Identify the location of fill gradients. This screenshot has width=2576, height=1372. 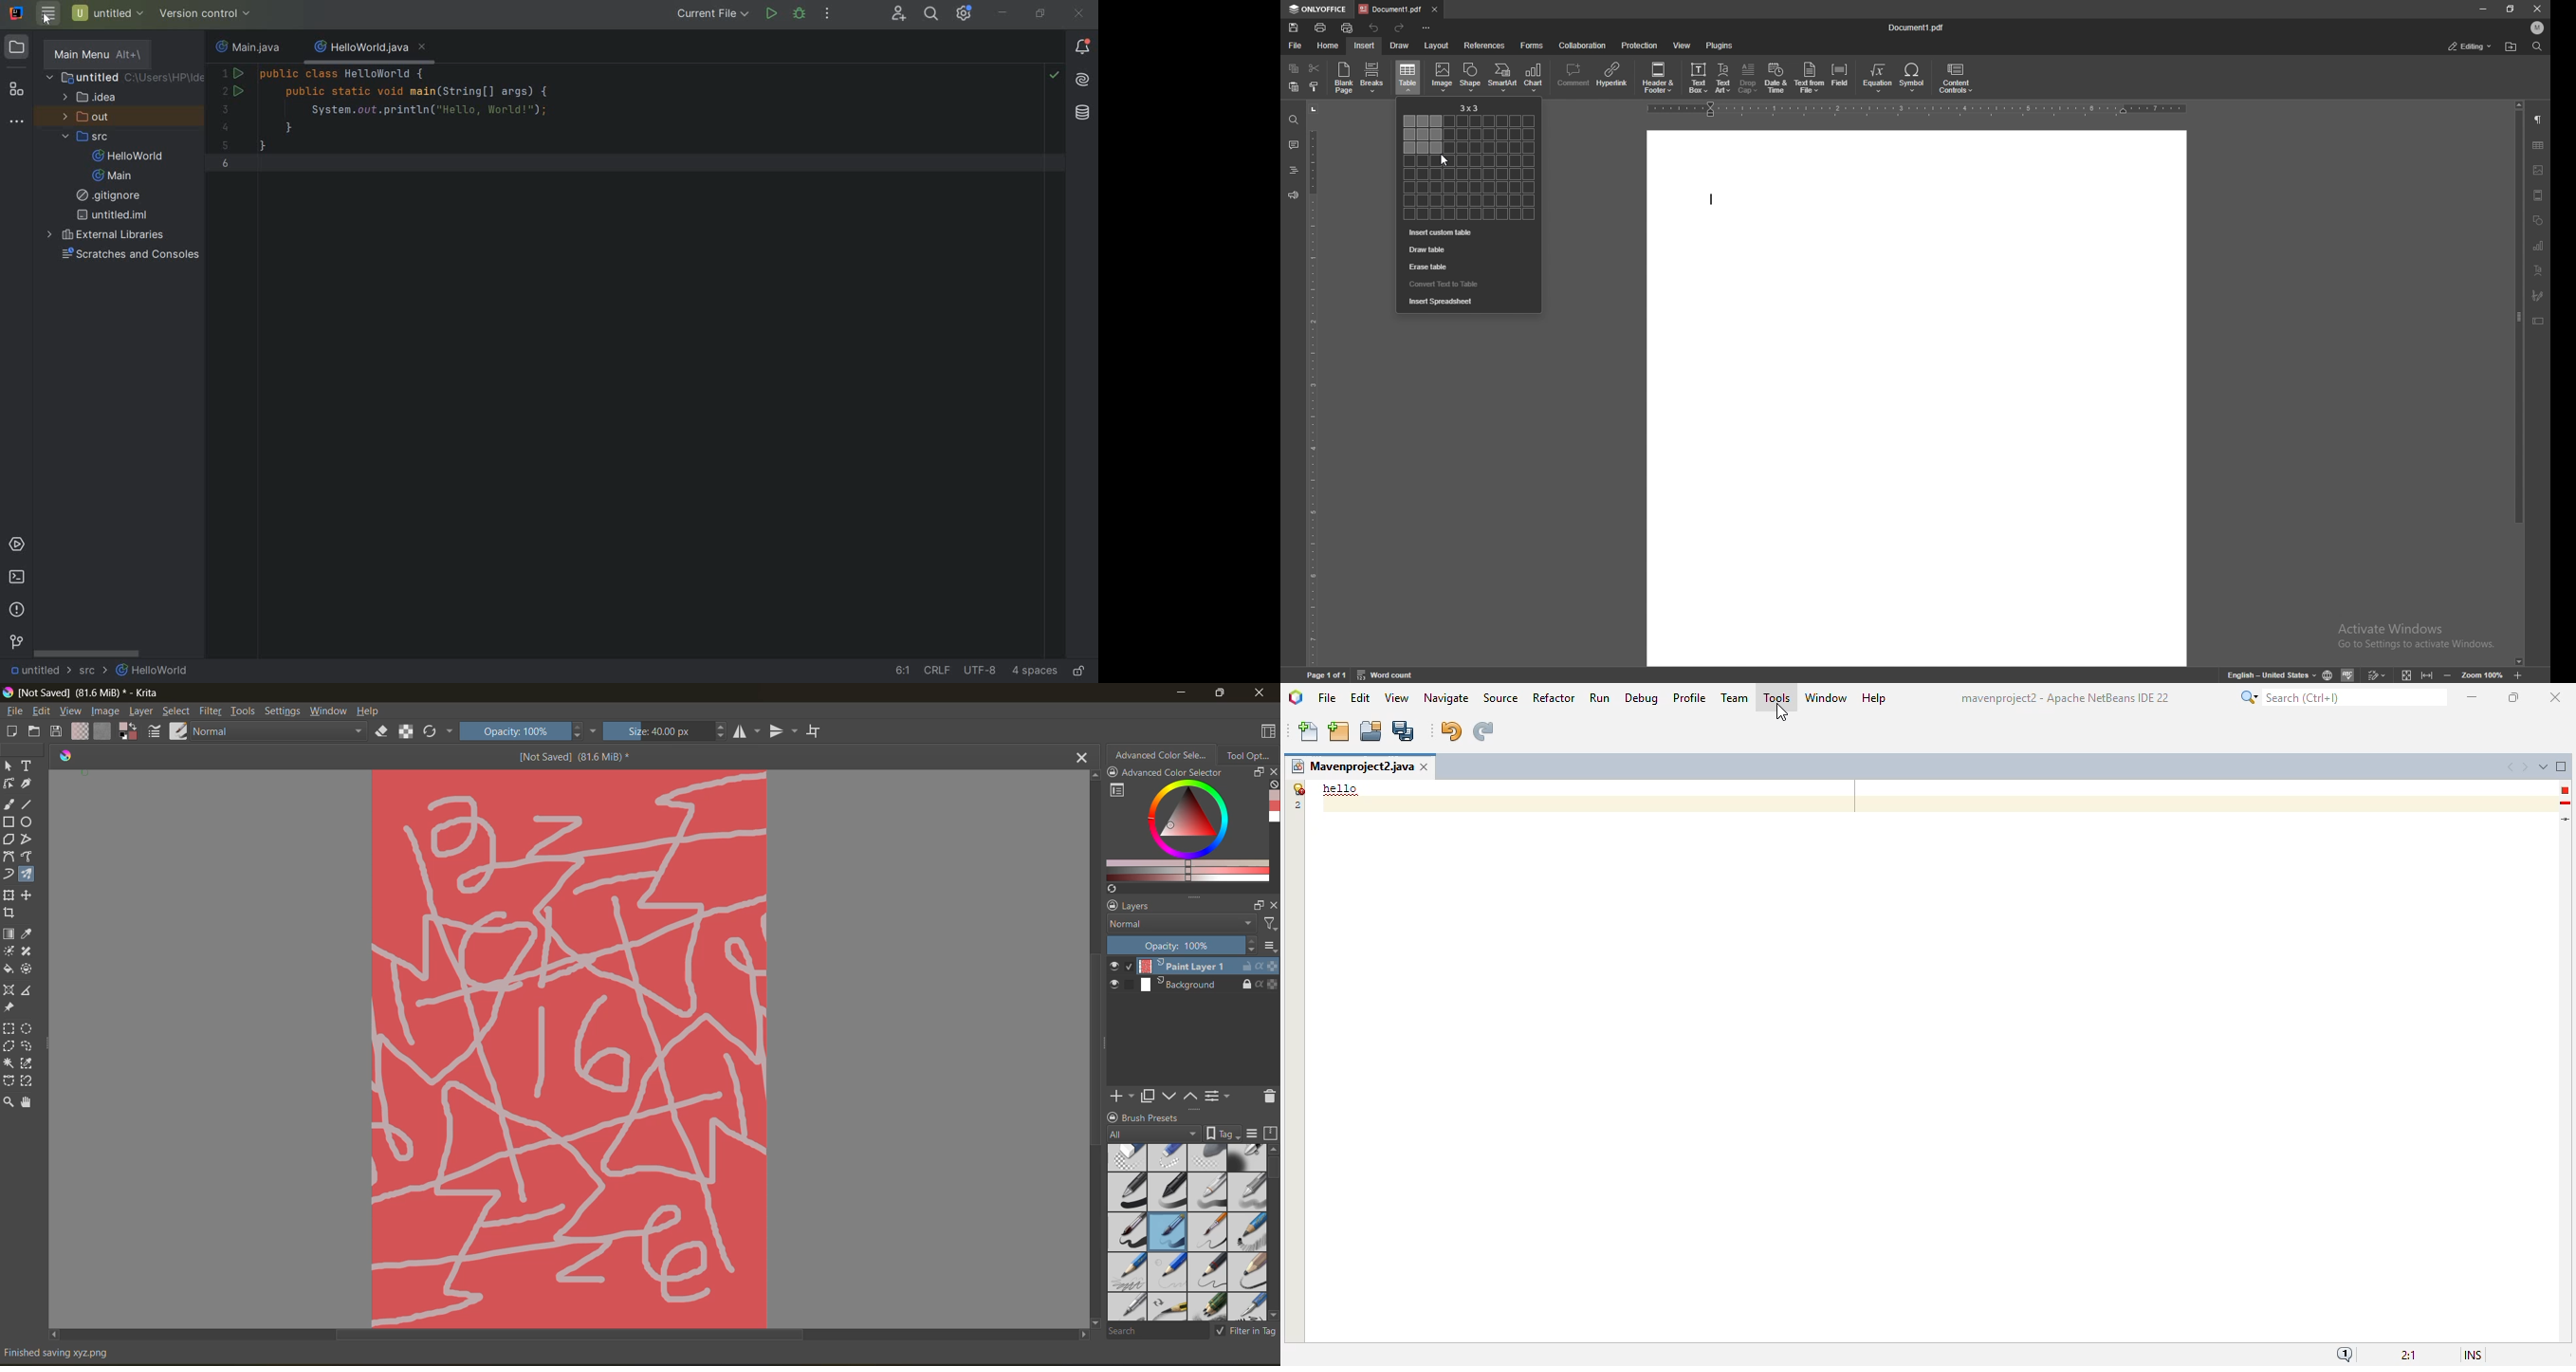
(79, 731).